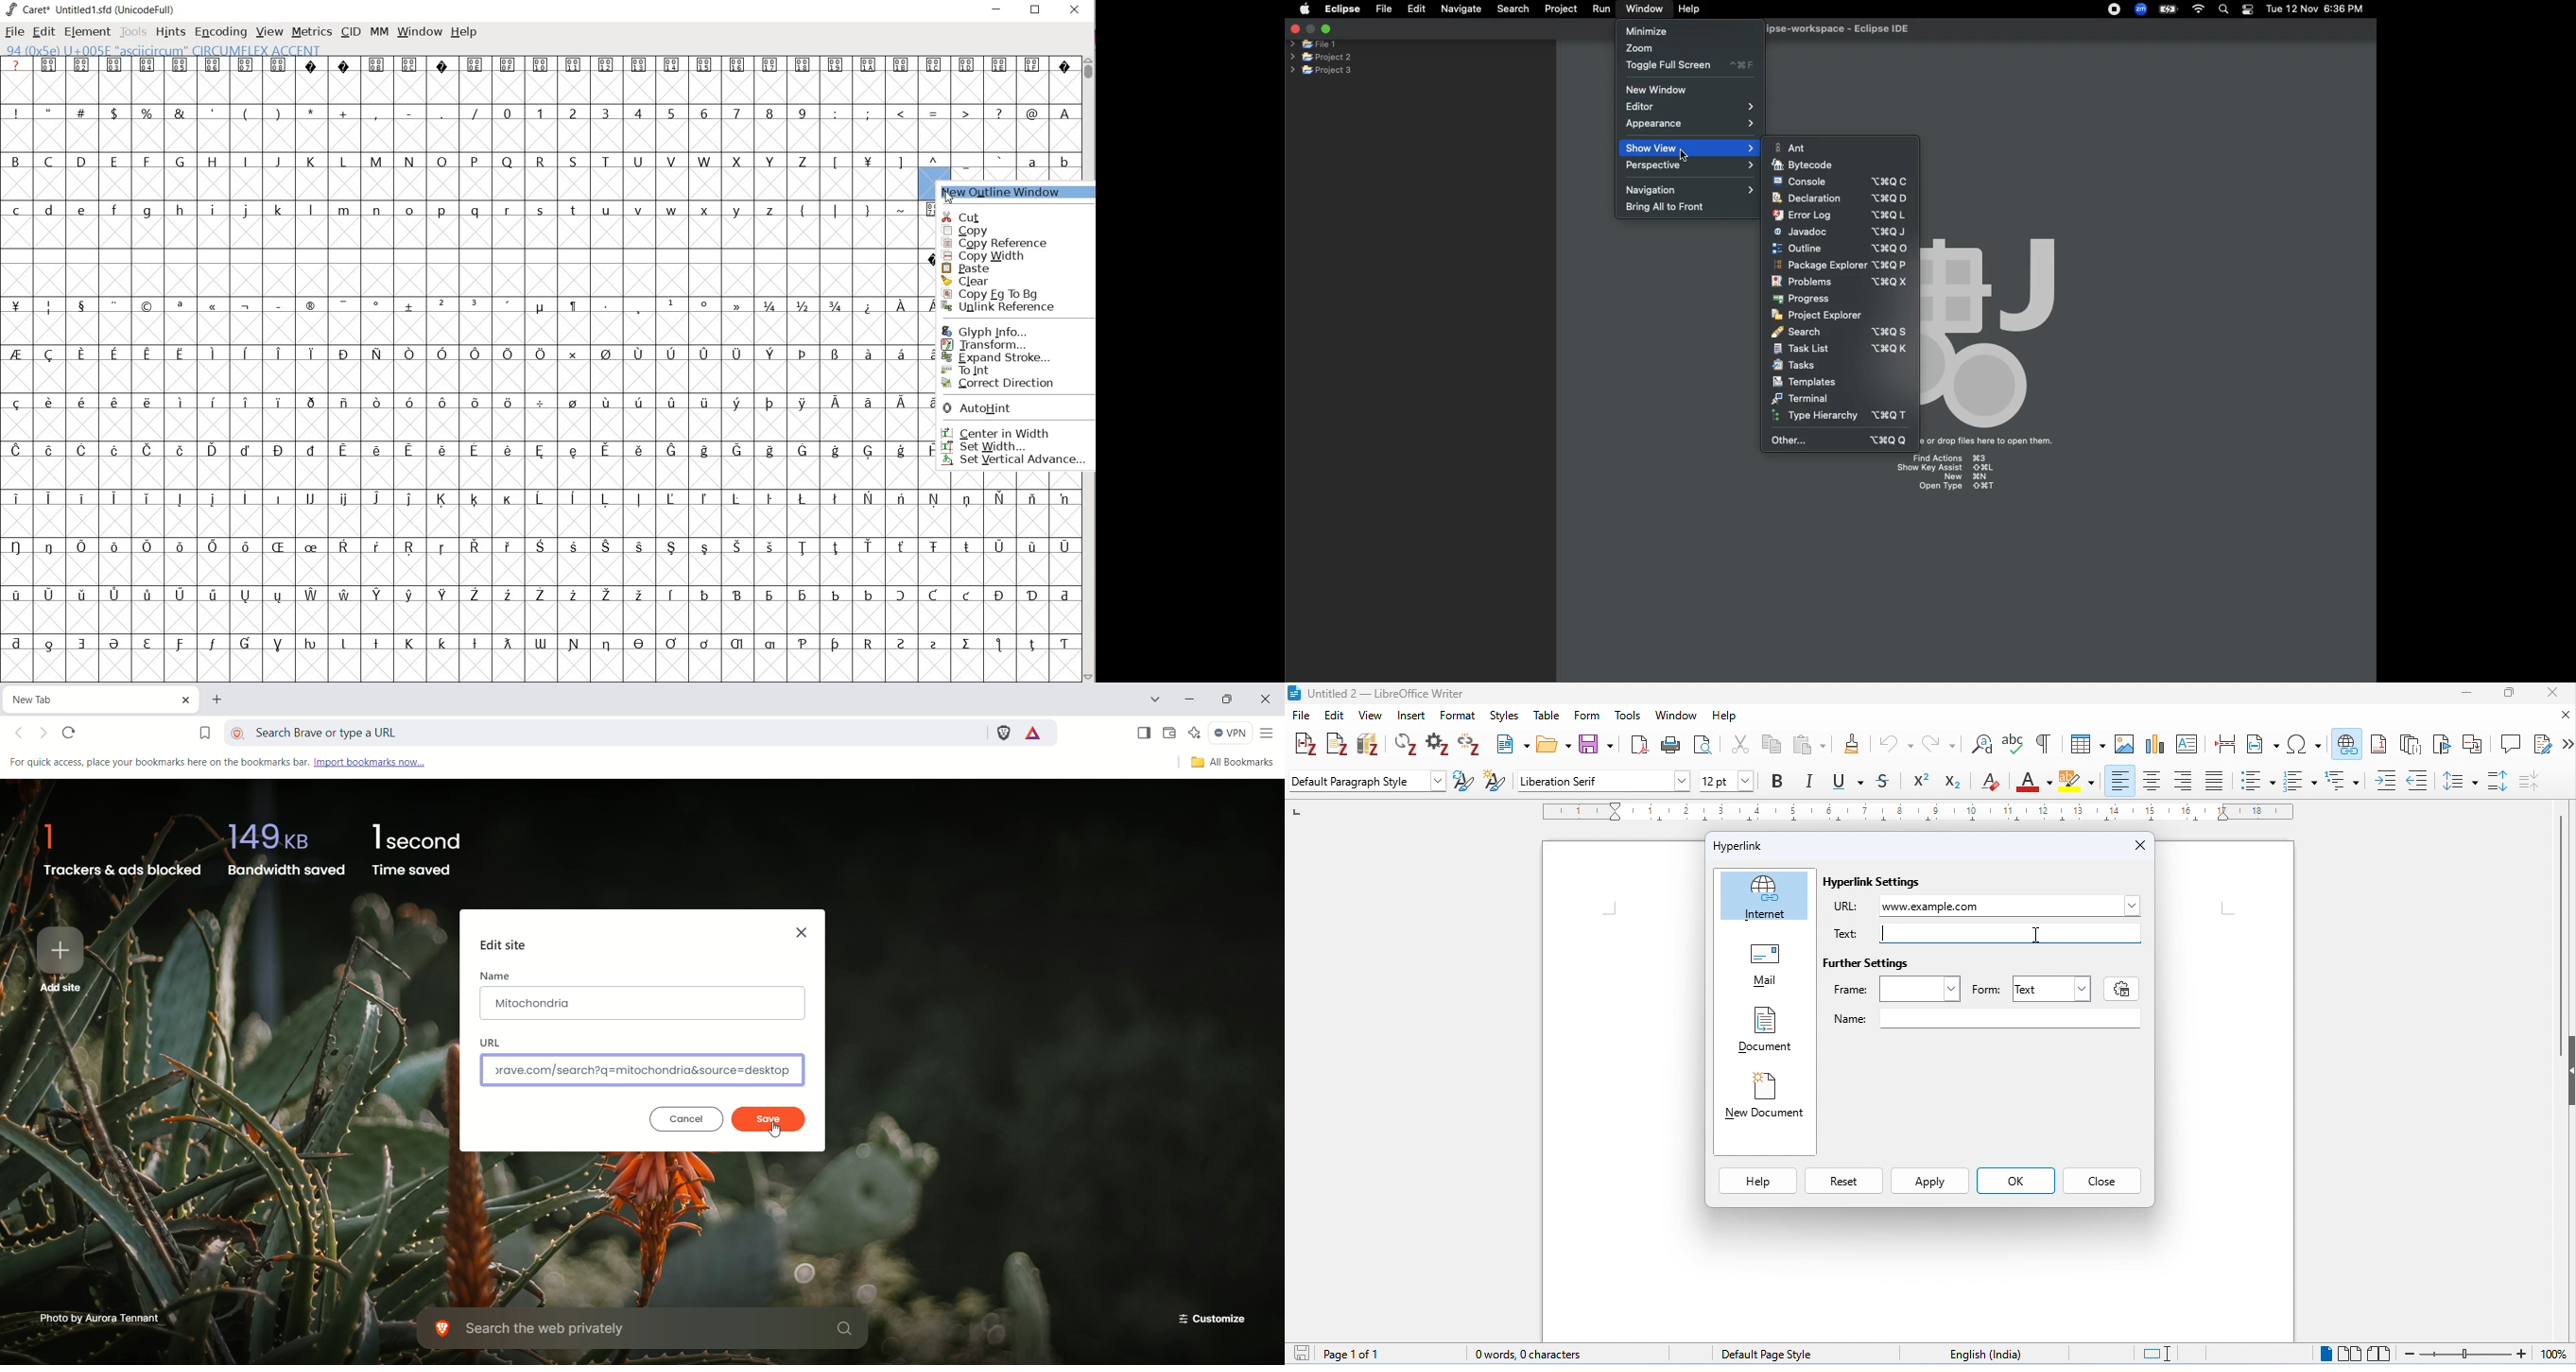  I want to click on toggle print preview, so click(1703, 744).